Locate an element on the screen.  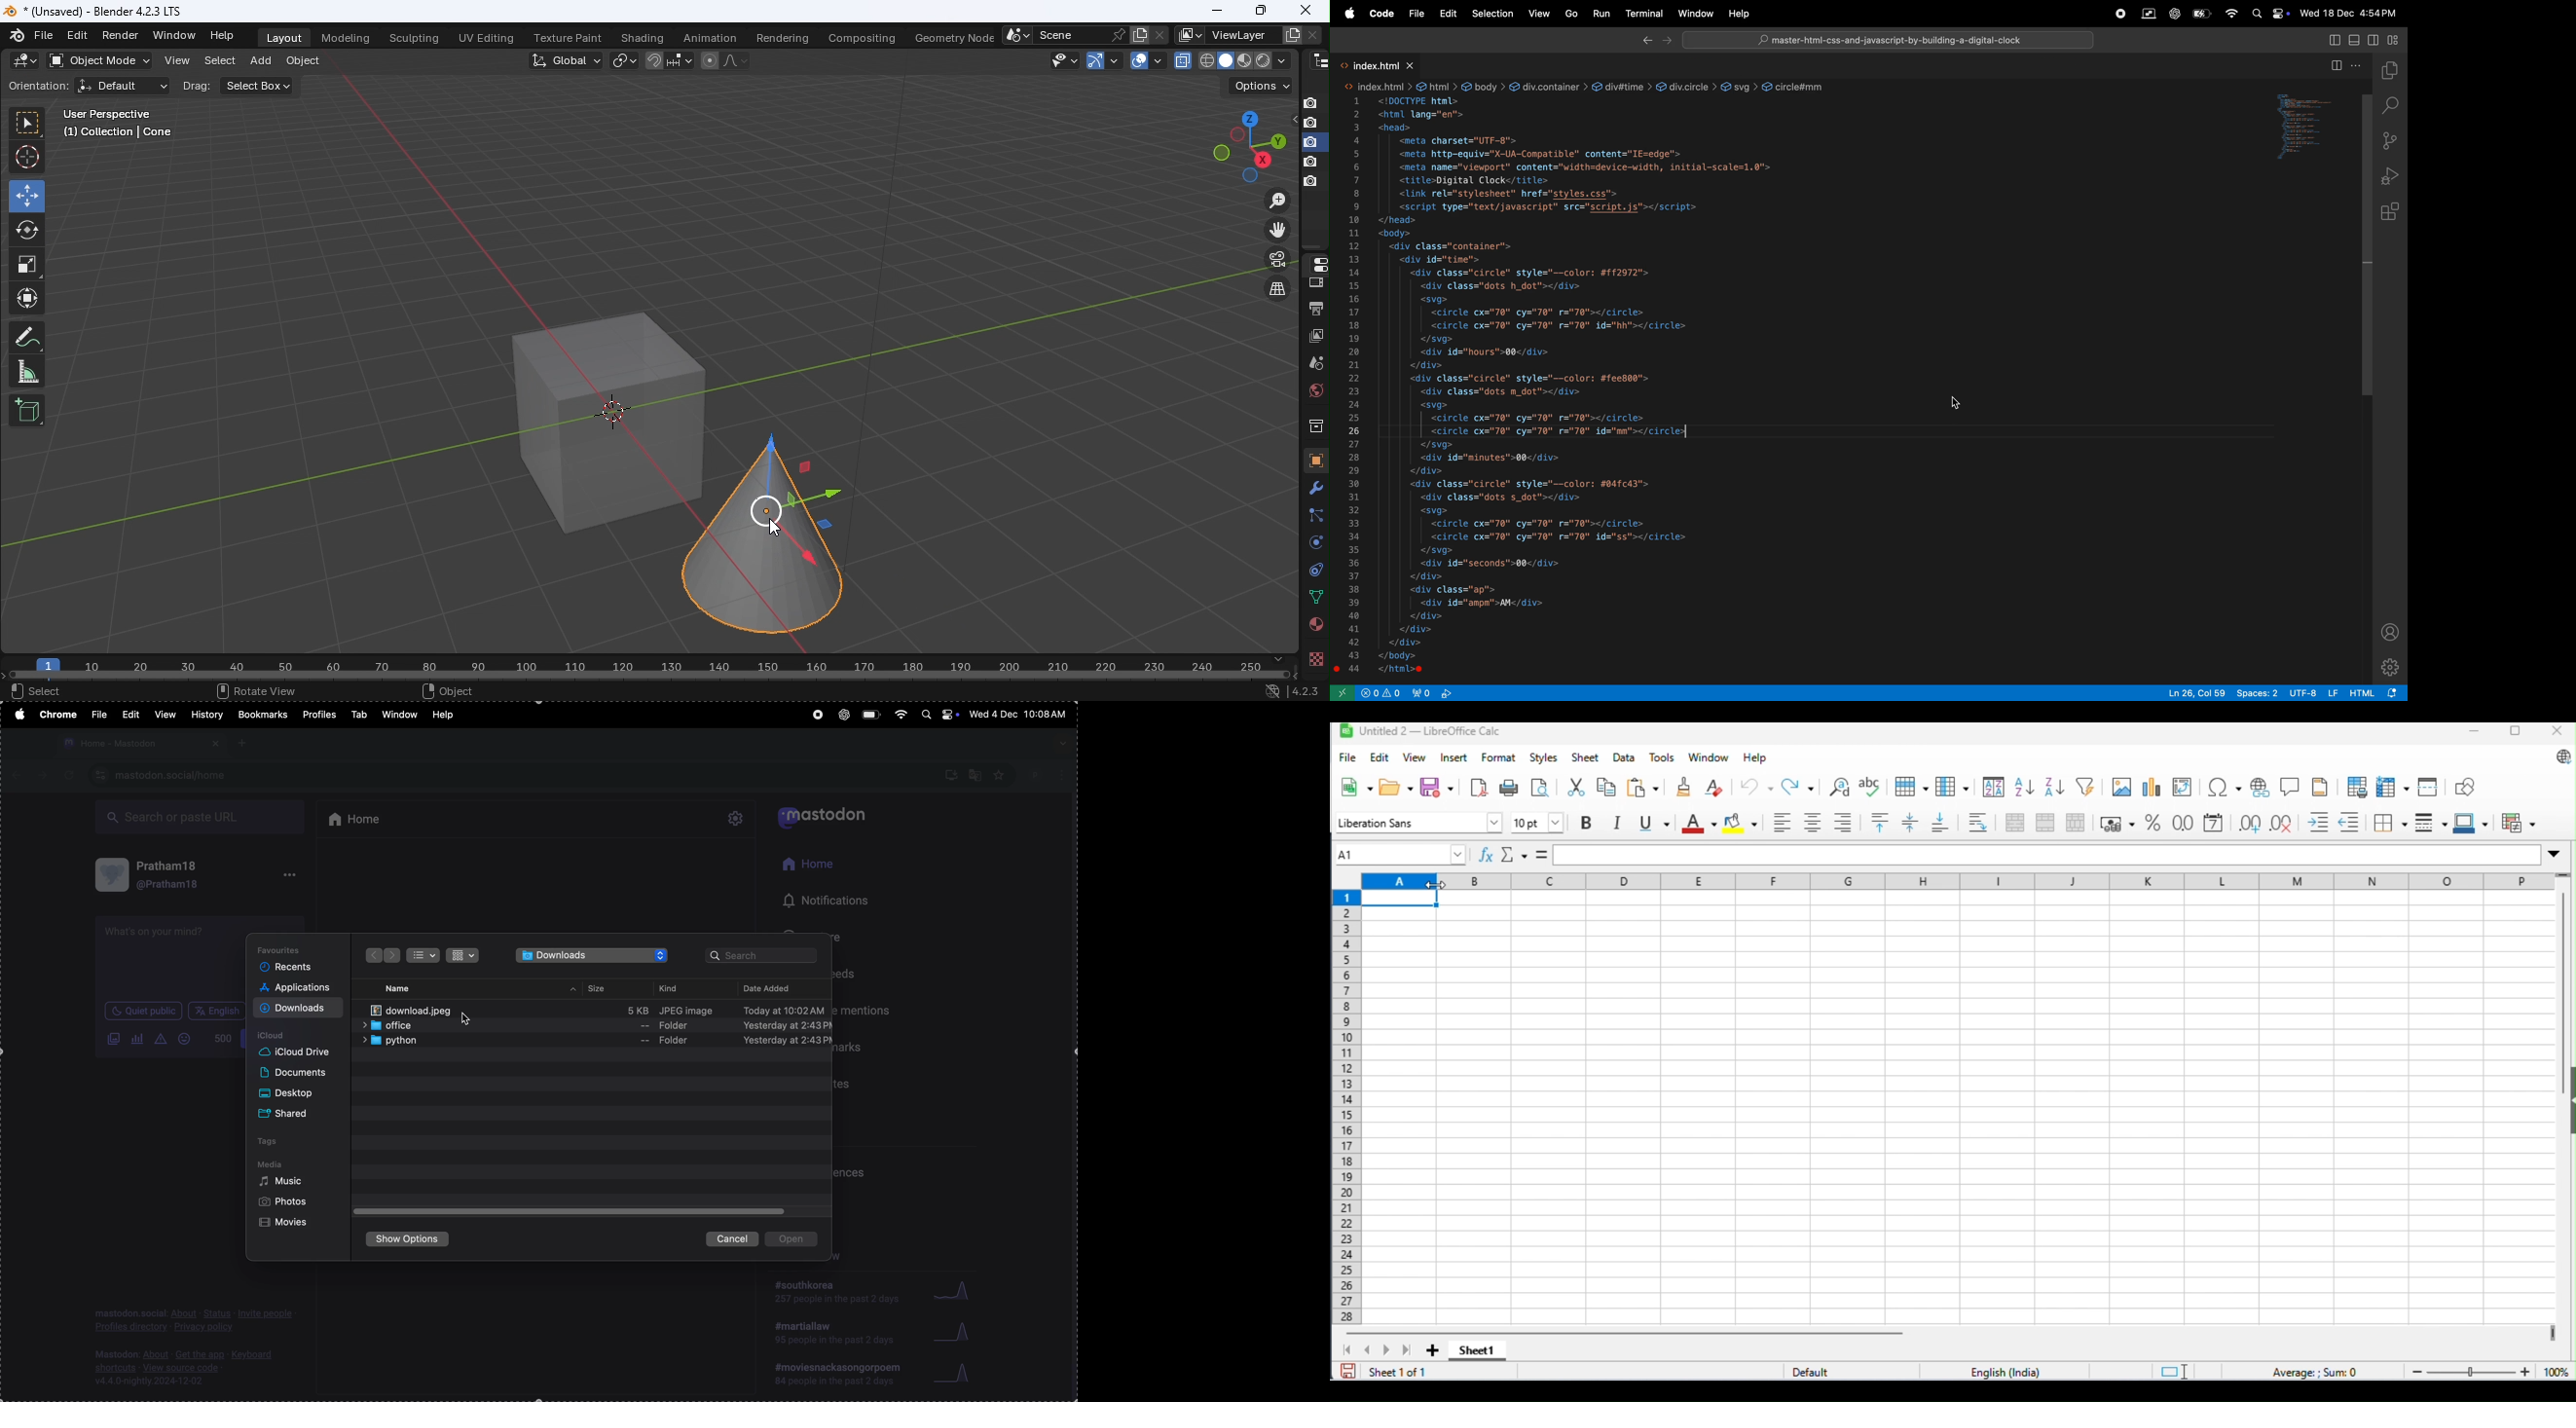
add poll is located at coordinates (138, 1038).